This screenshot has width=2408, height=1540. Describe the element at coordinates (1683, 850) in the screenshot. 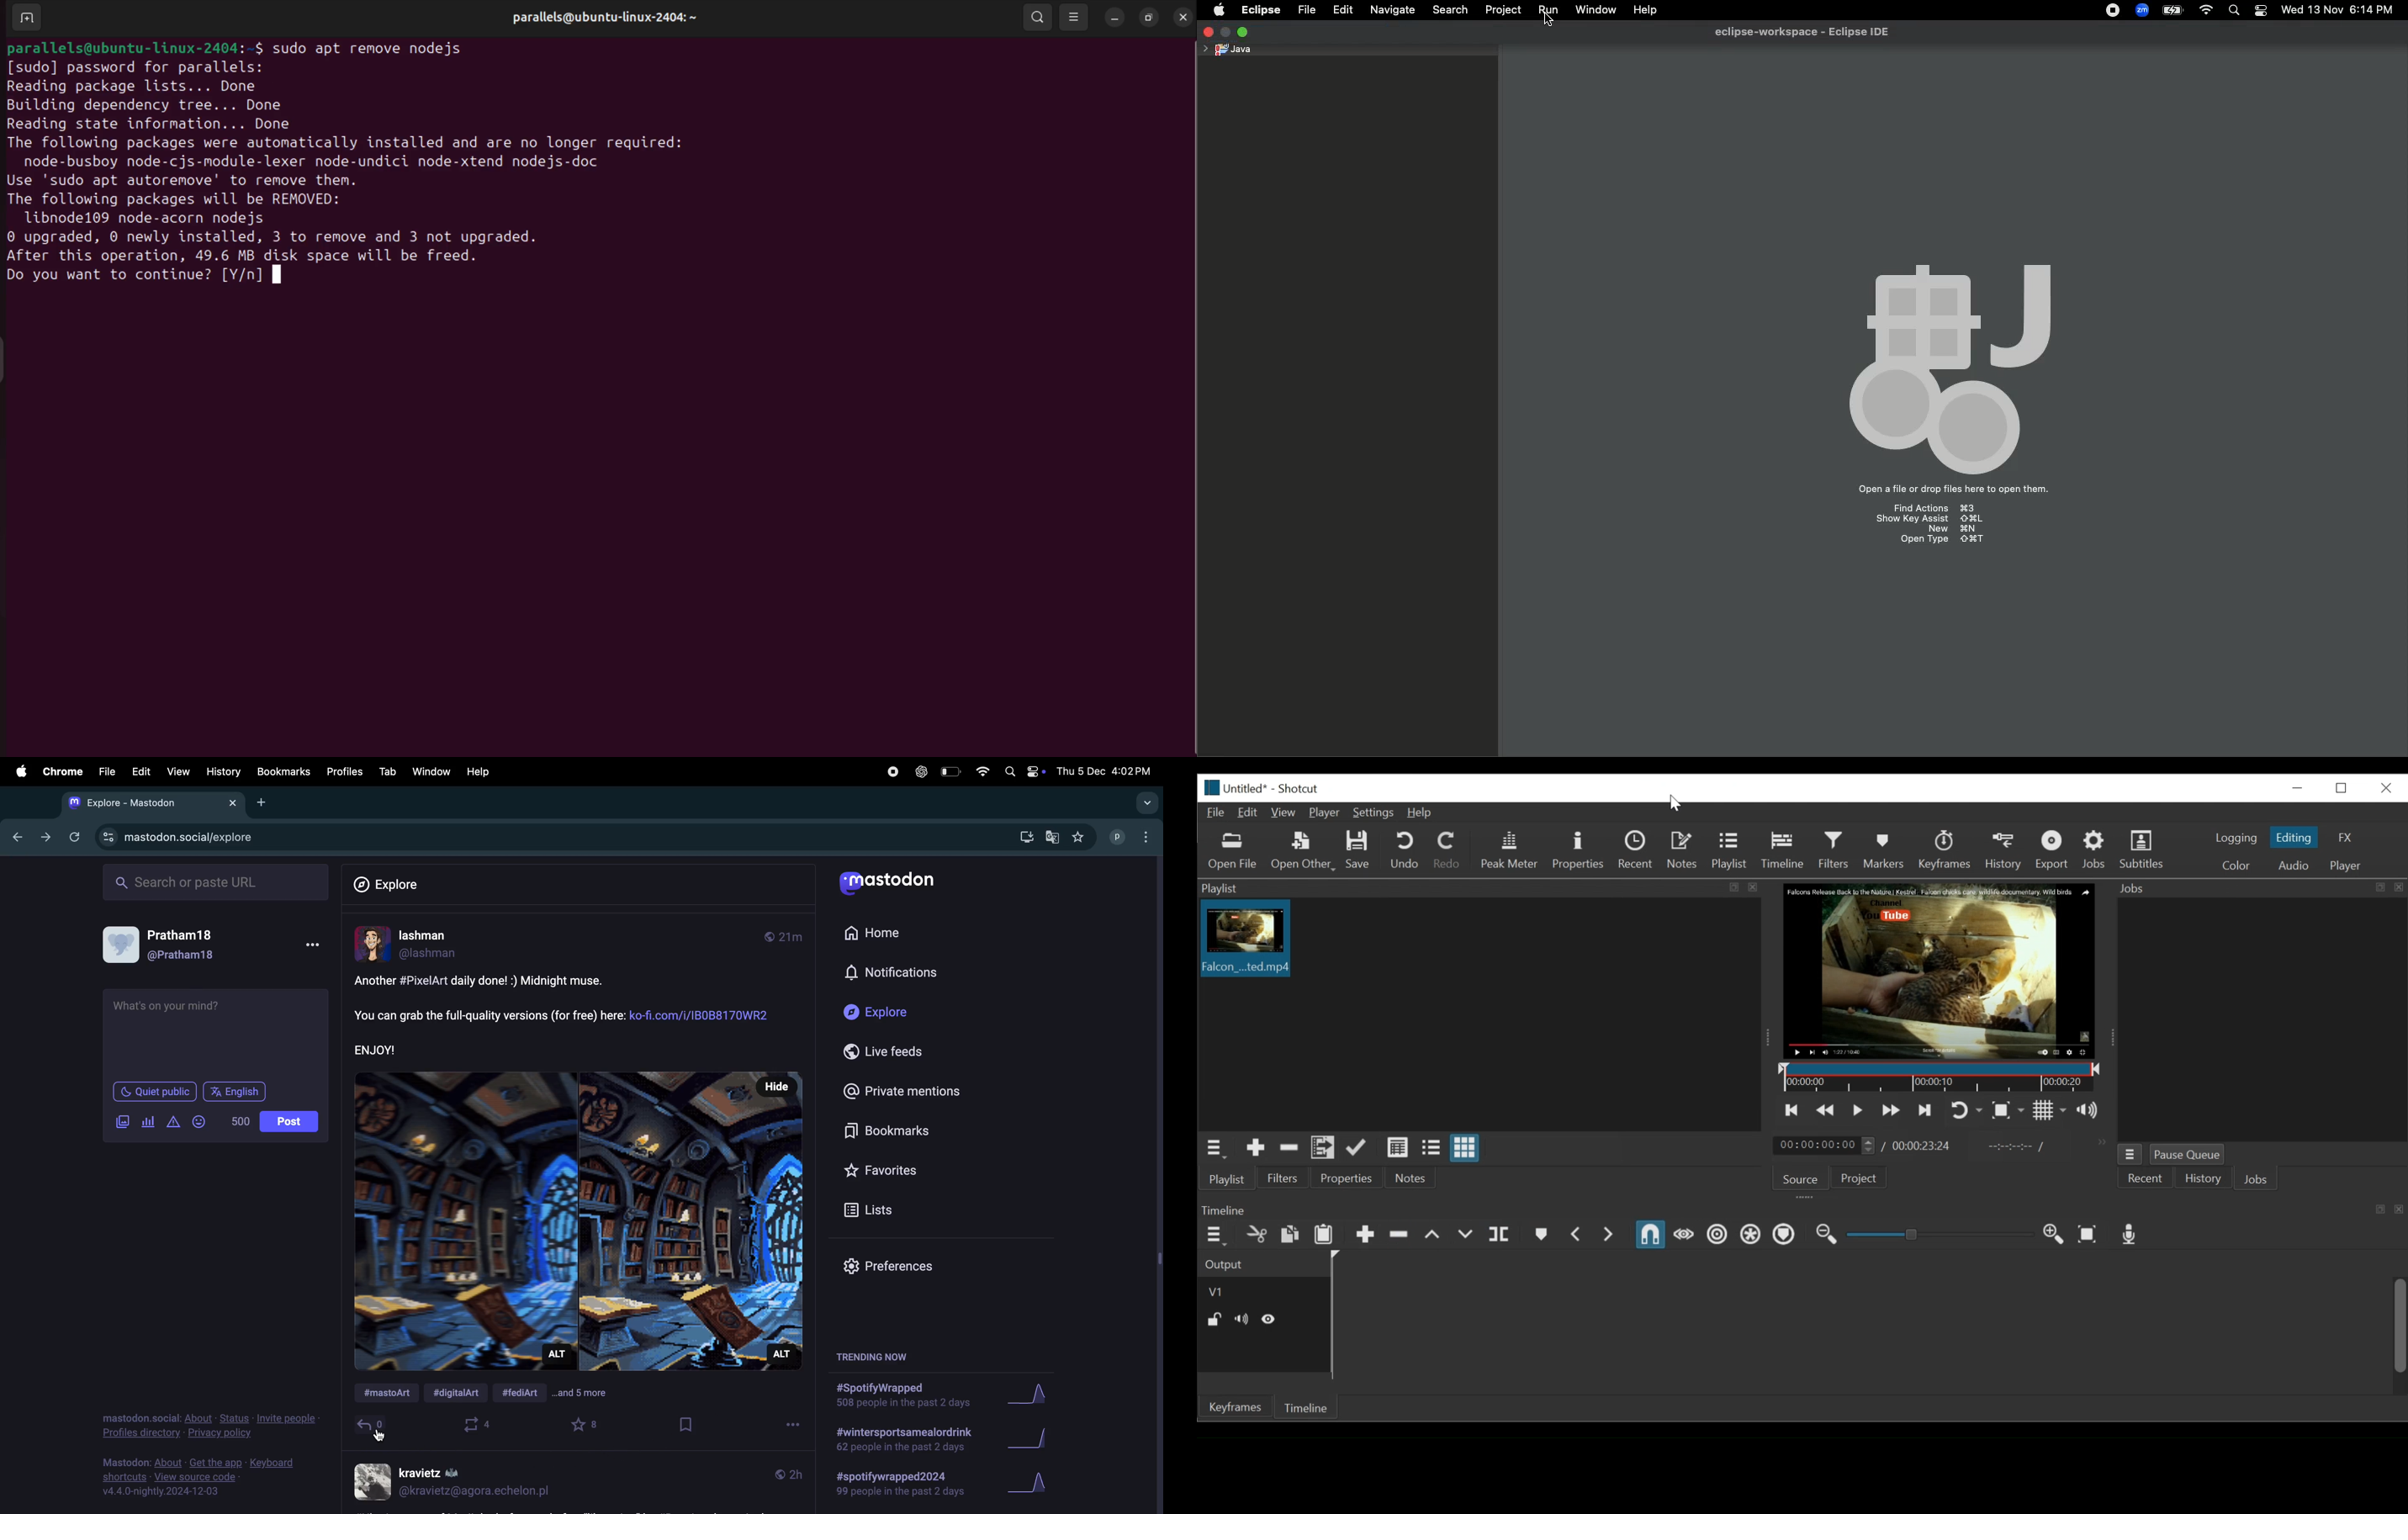

I see `Notes` at that location.